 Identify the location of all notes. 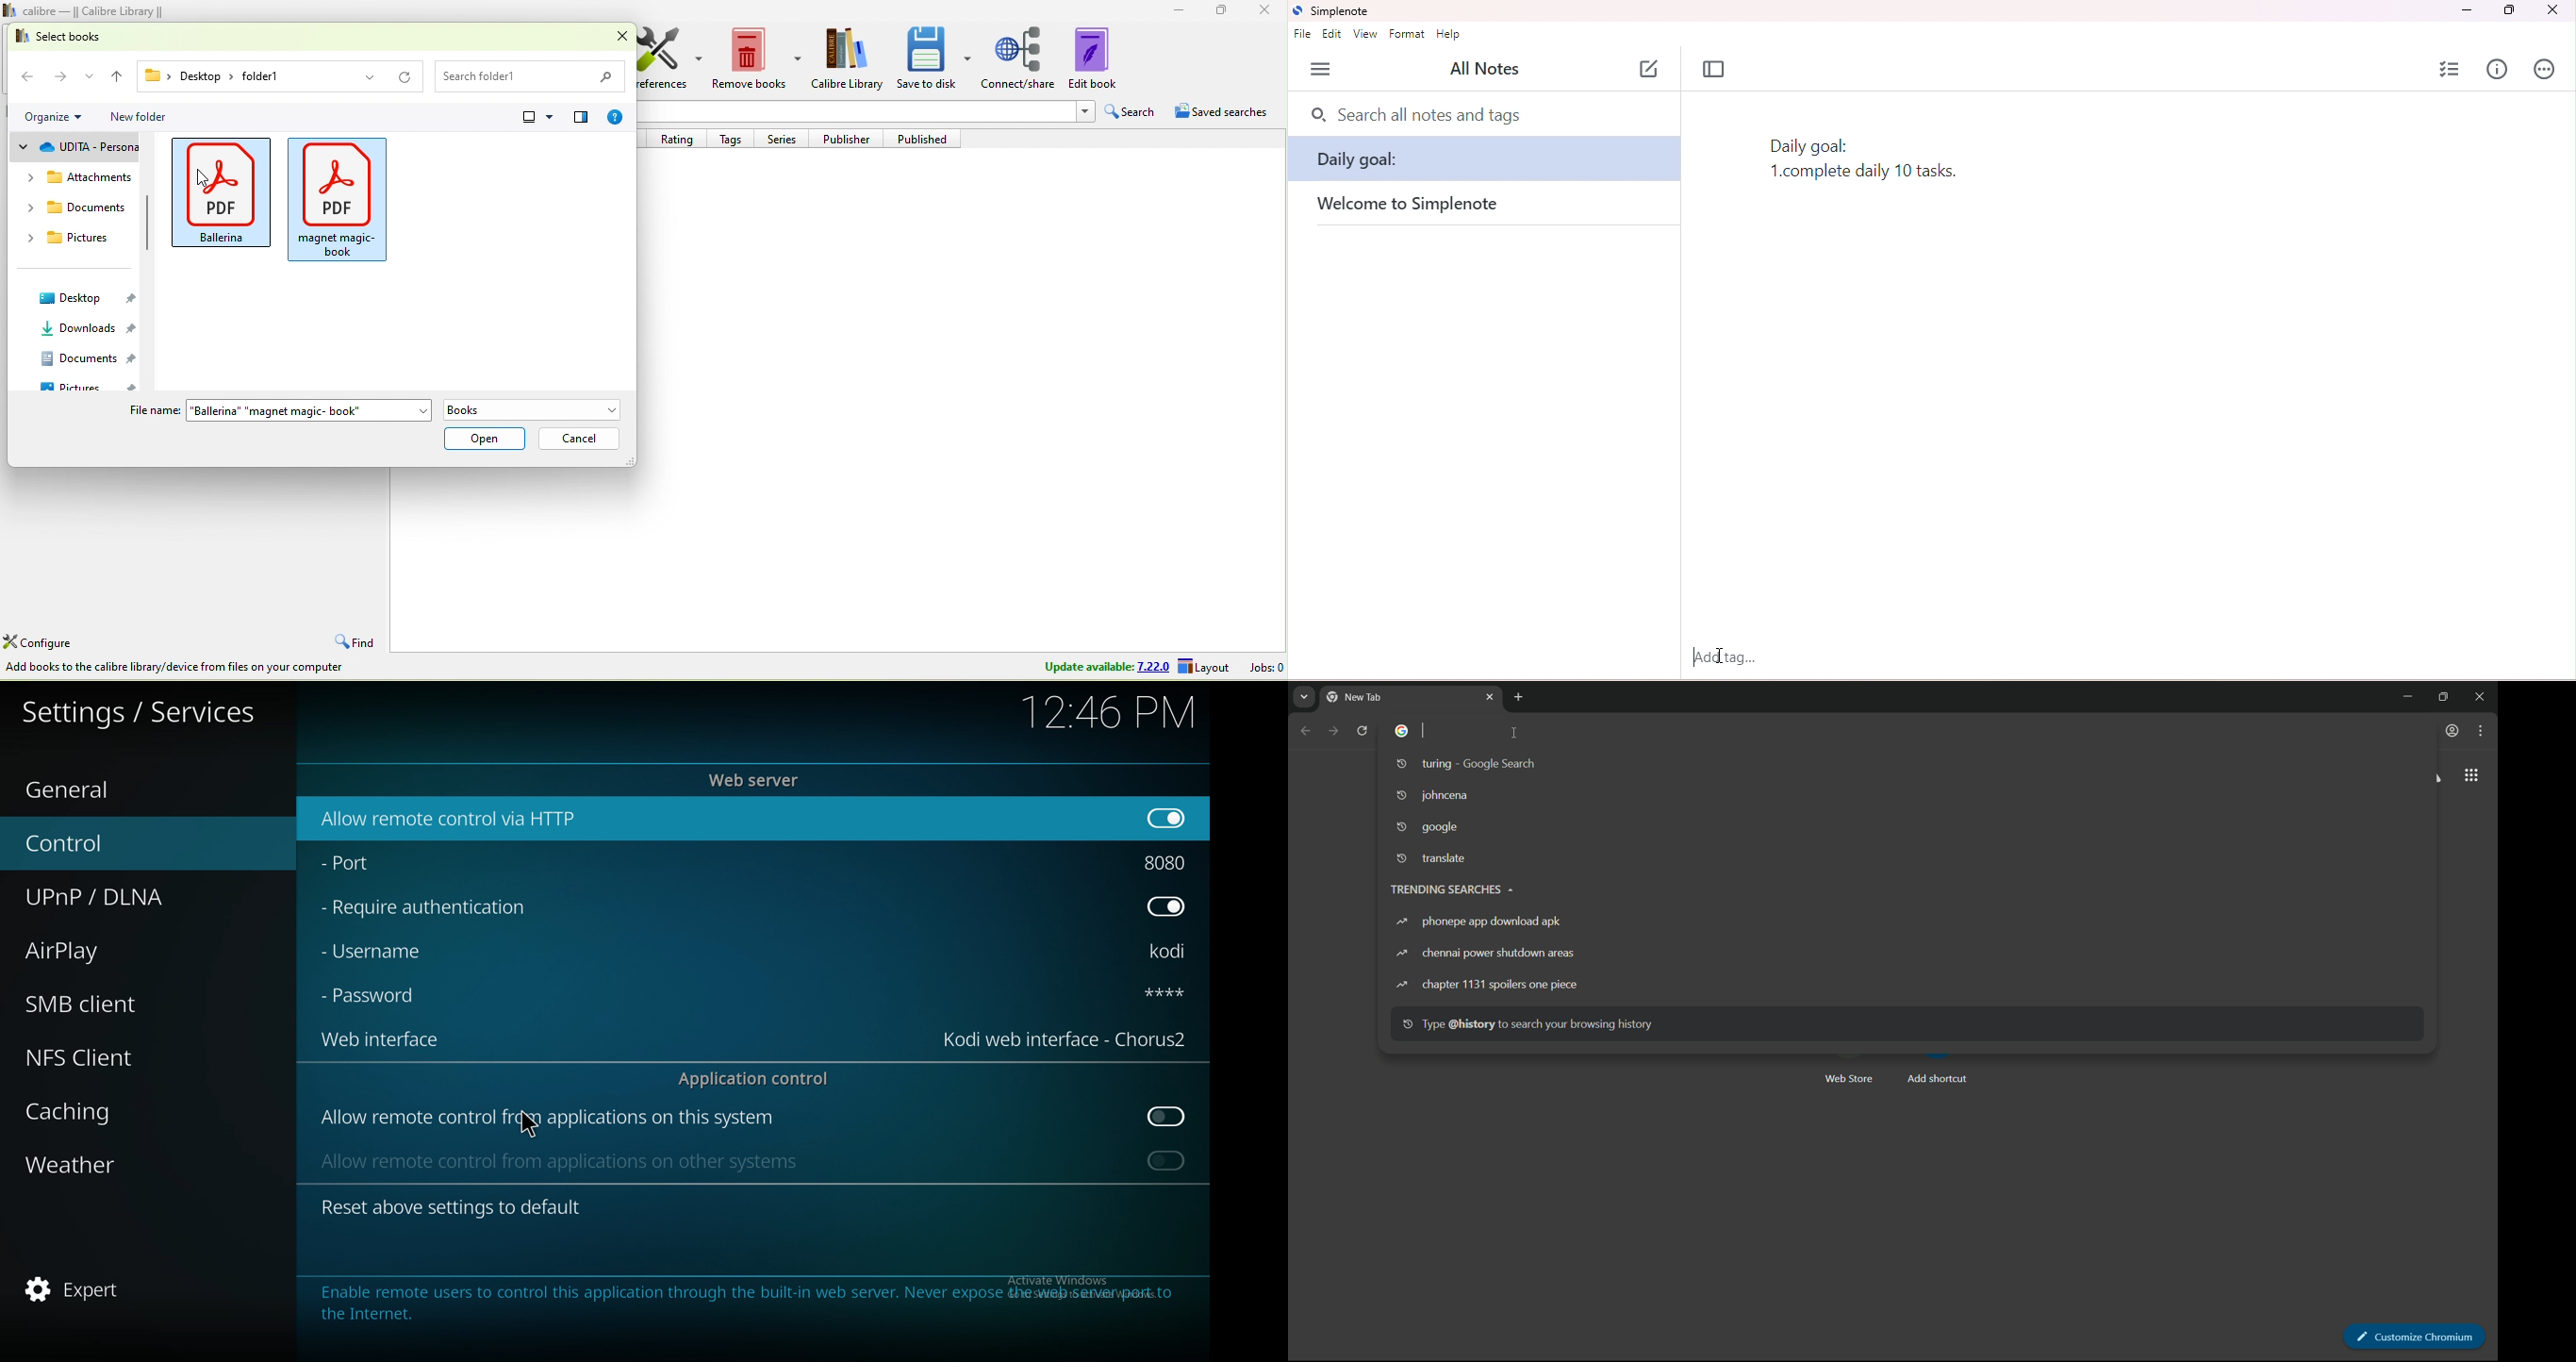
(1484, 68).